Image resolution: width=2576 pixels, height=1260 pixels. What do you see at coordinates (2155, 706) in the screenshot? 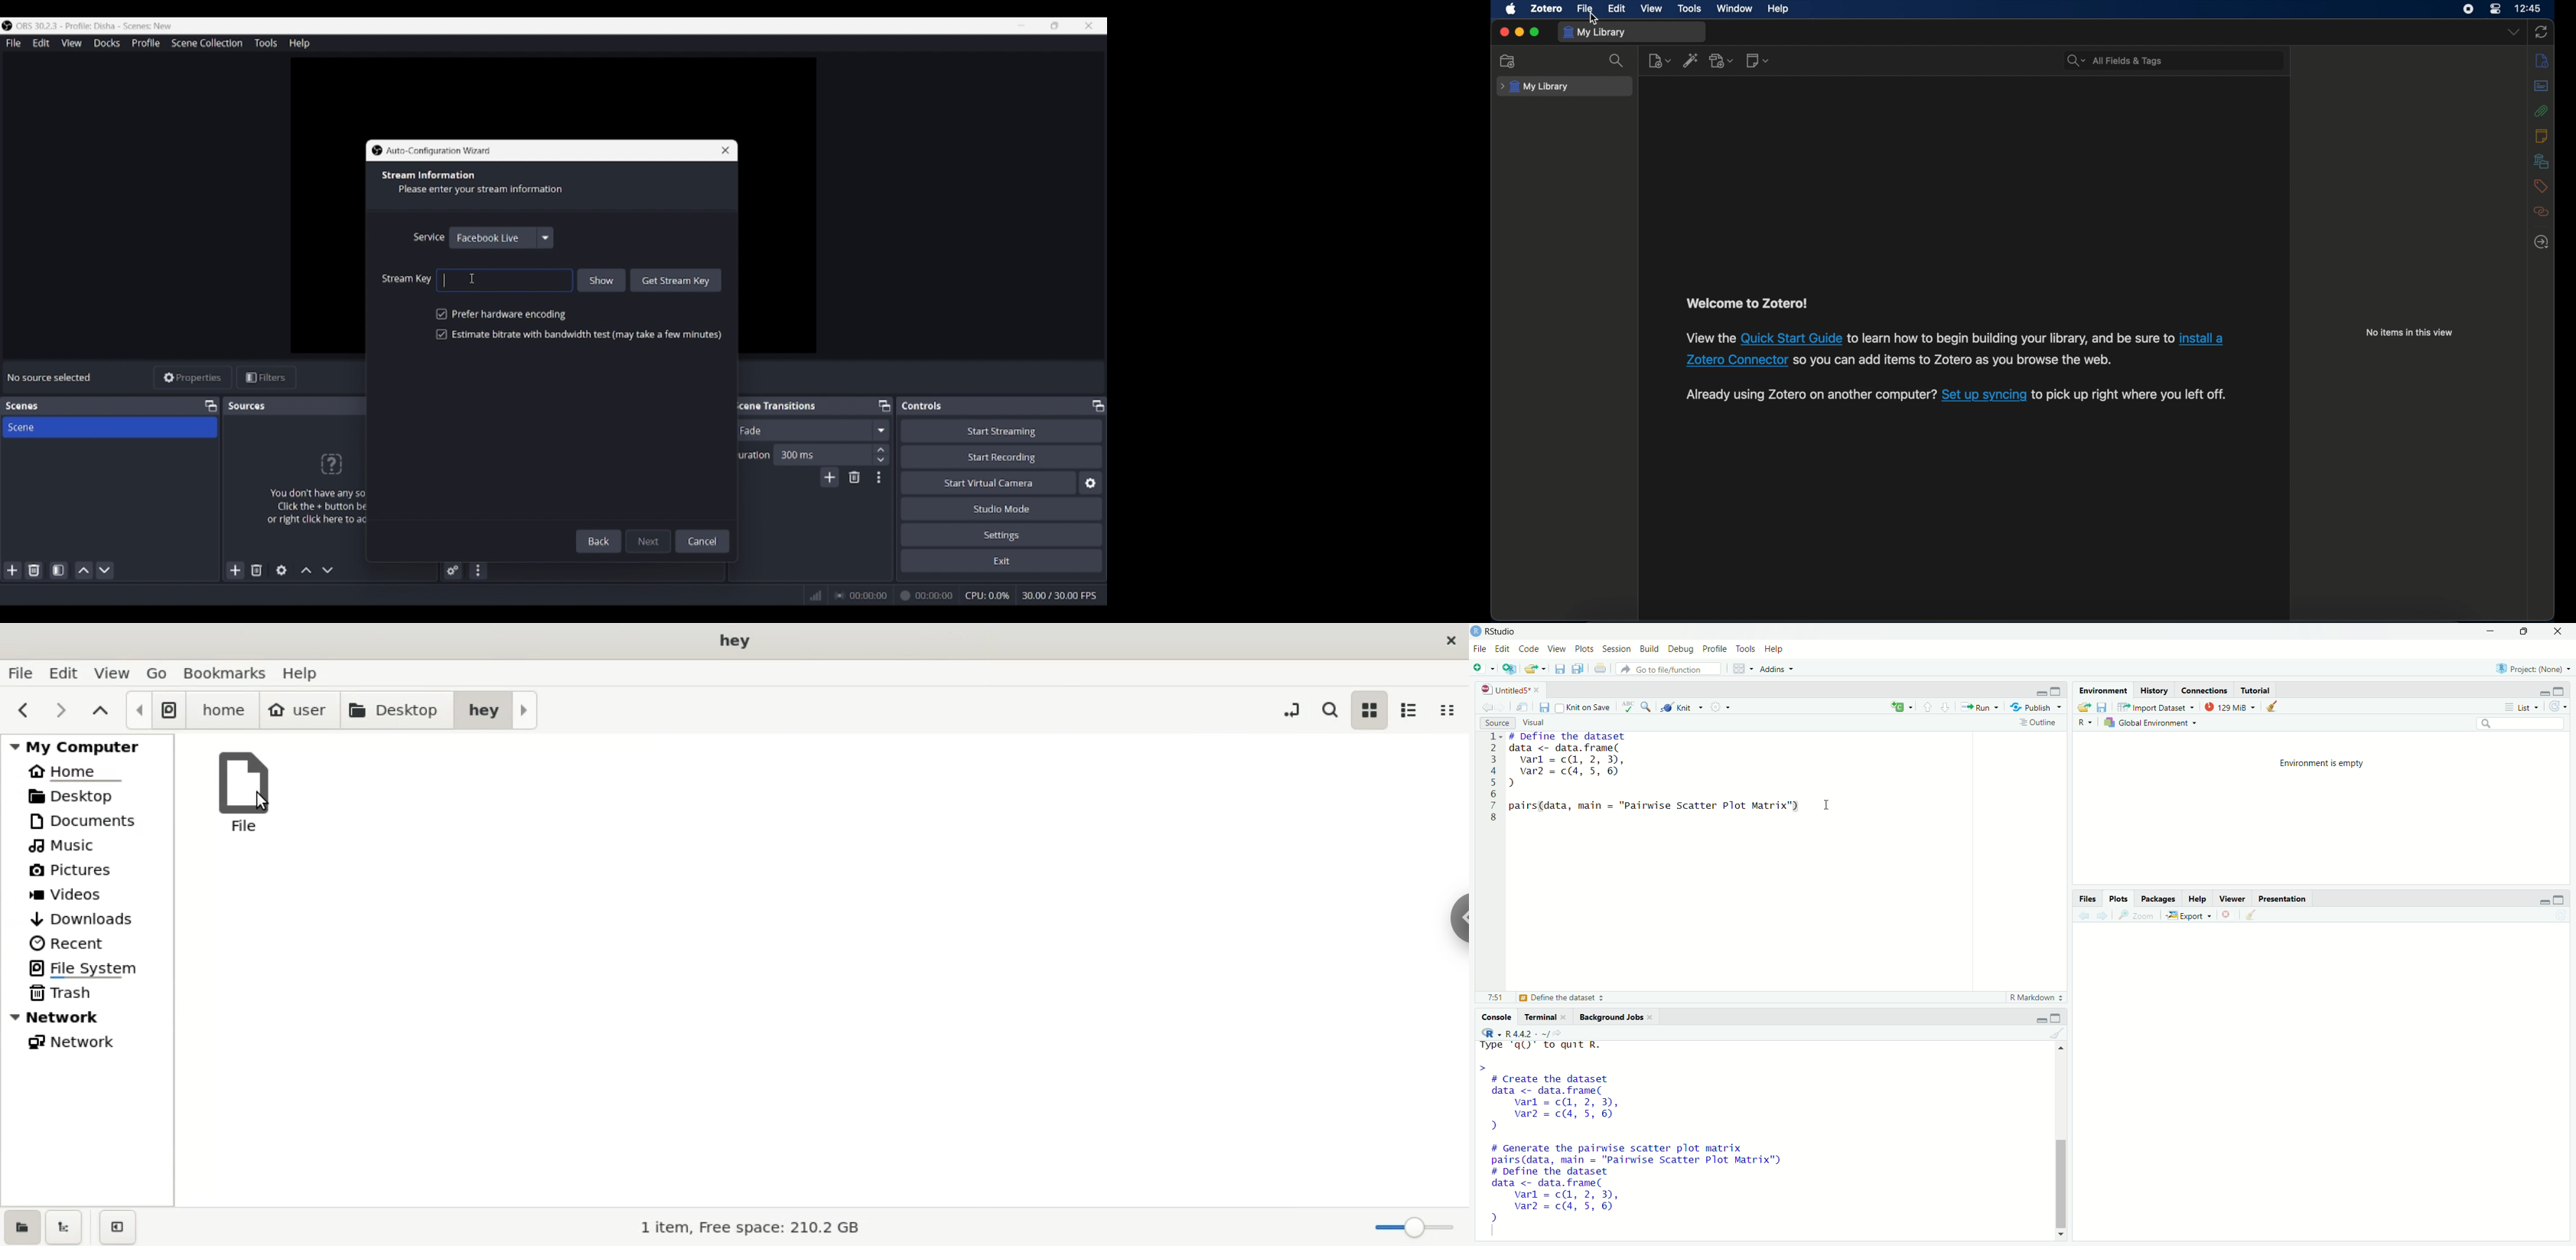
I see `Import Dataset` at bounding box center [2155, 706].